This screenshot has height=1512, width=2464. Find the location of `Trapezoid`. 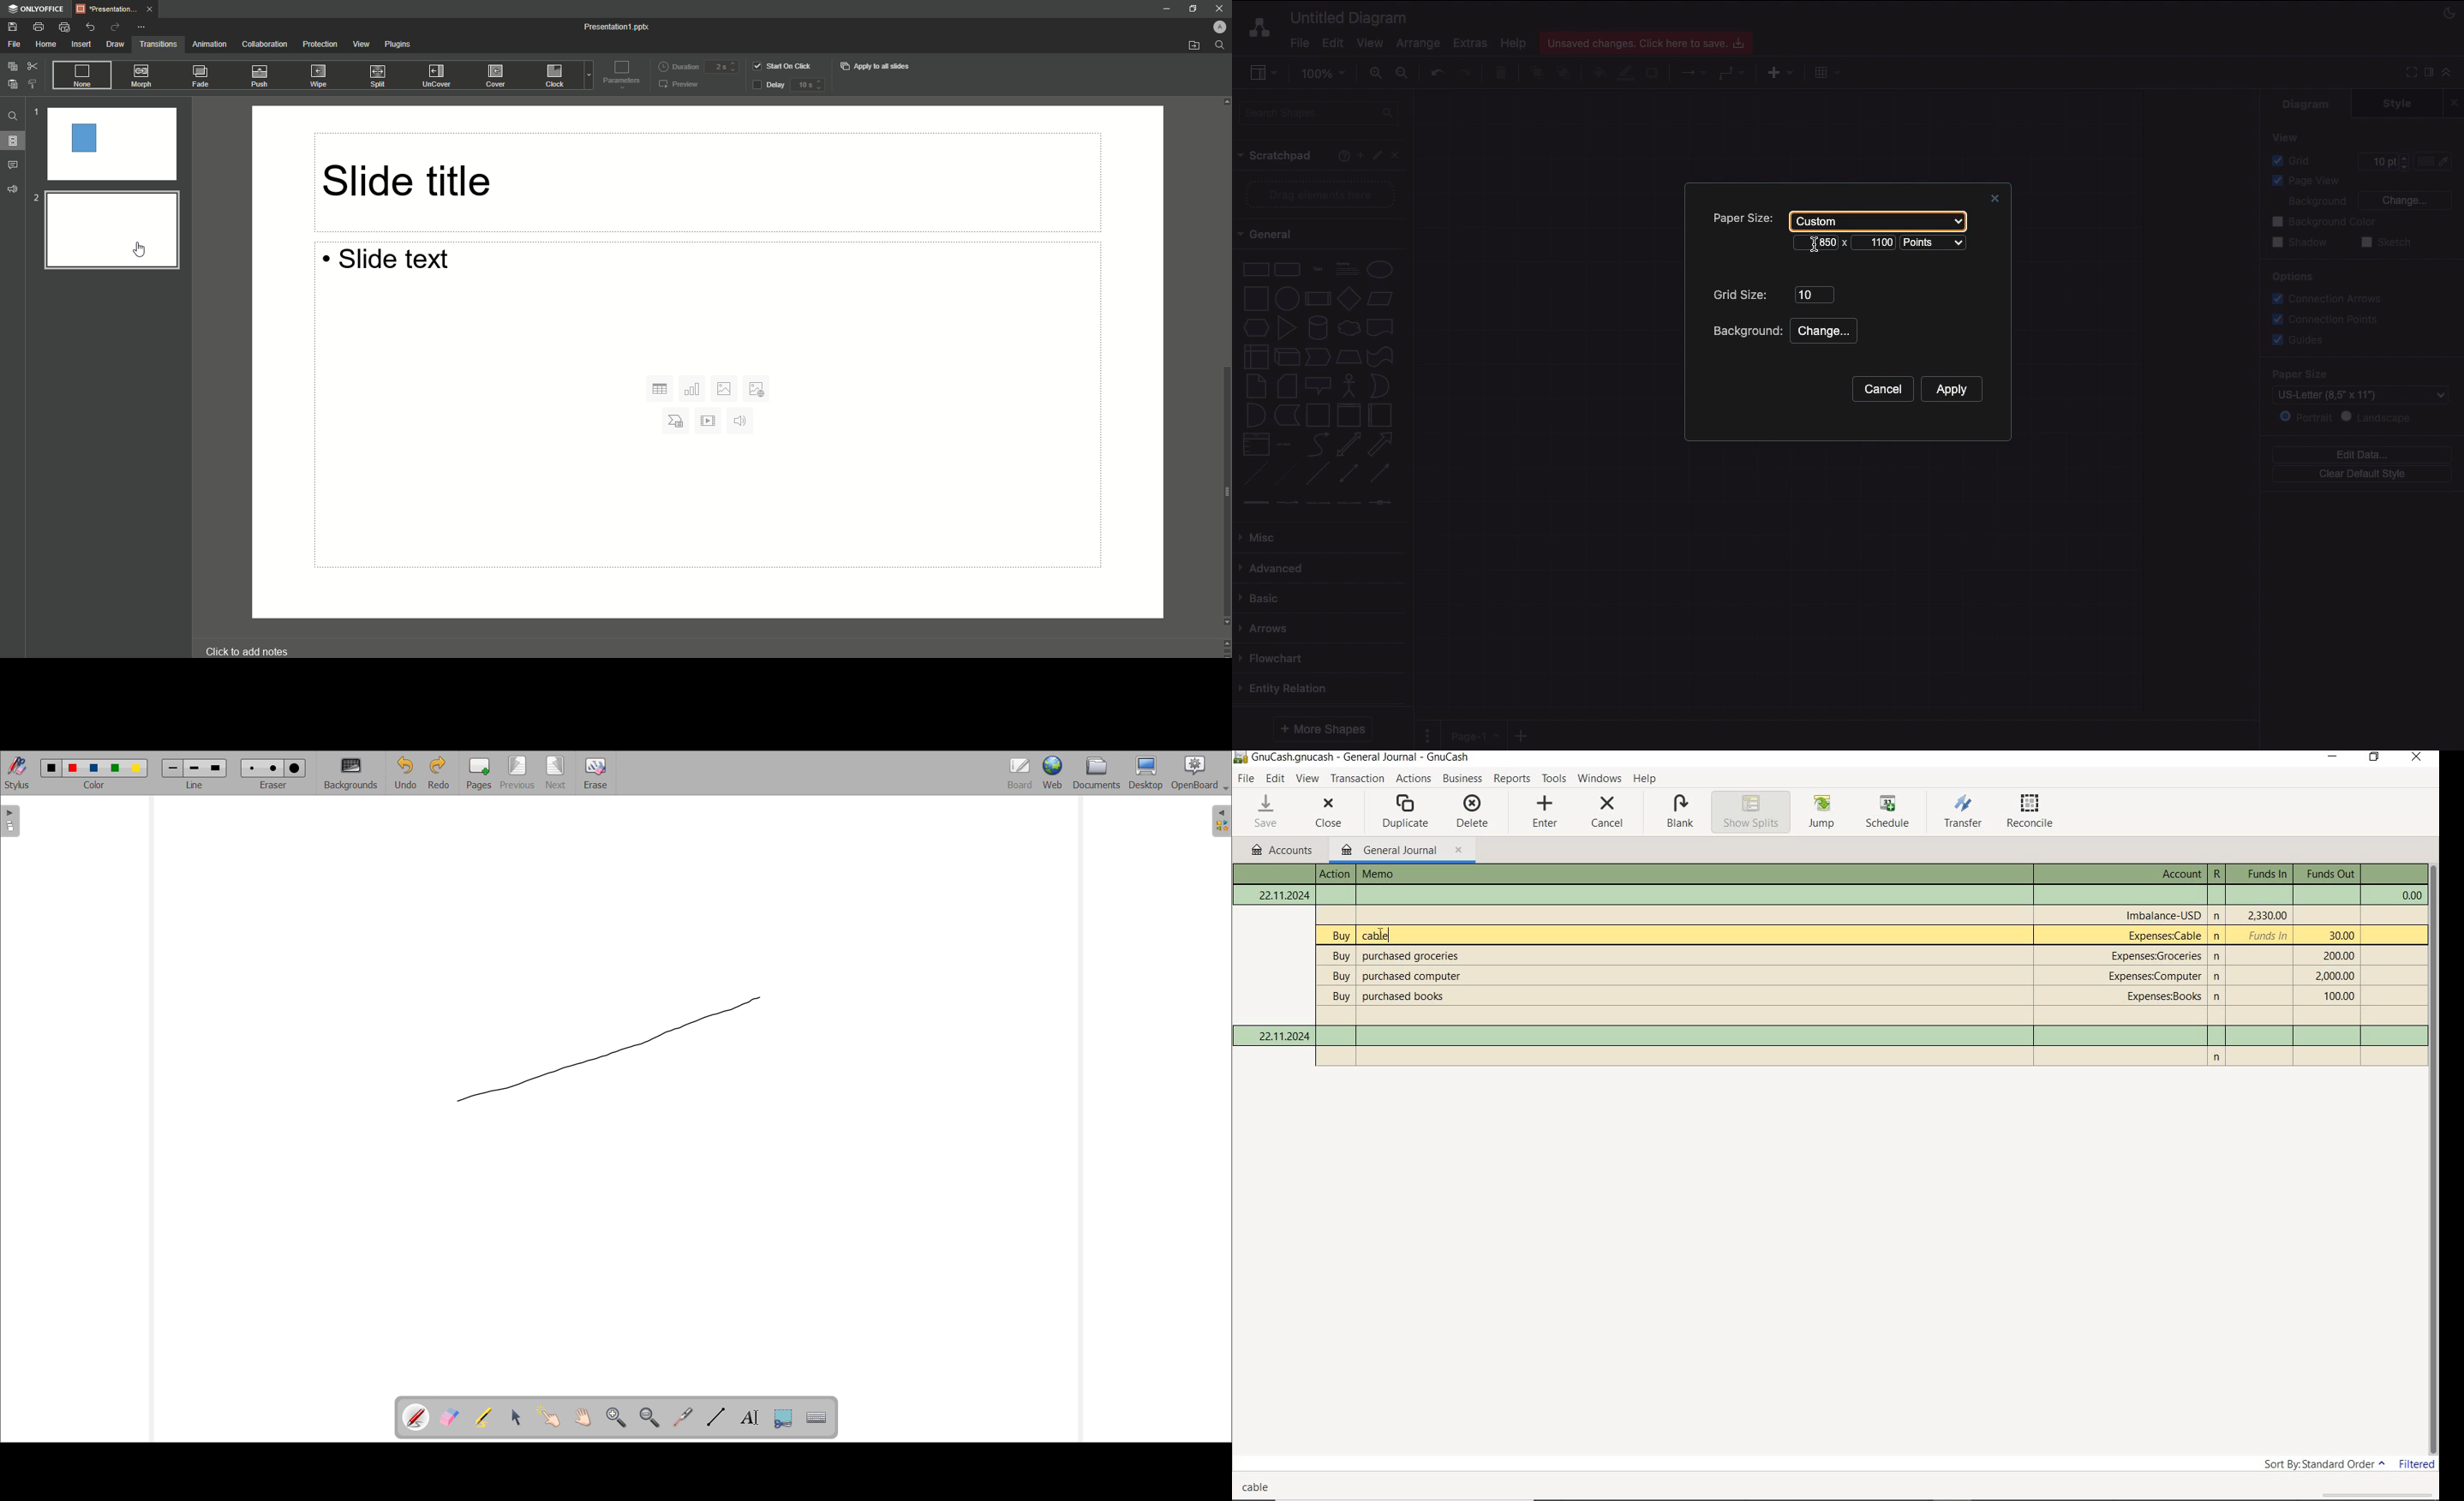

Trapezoid is located at coordinates (1347, 357).